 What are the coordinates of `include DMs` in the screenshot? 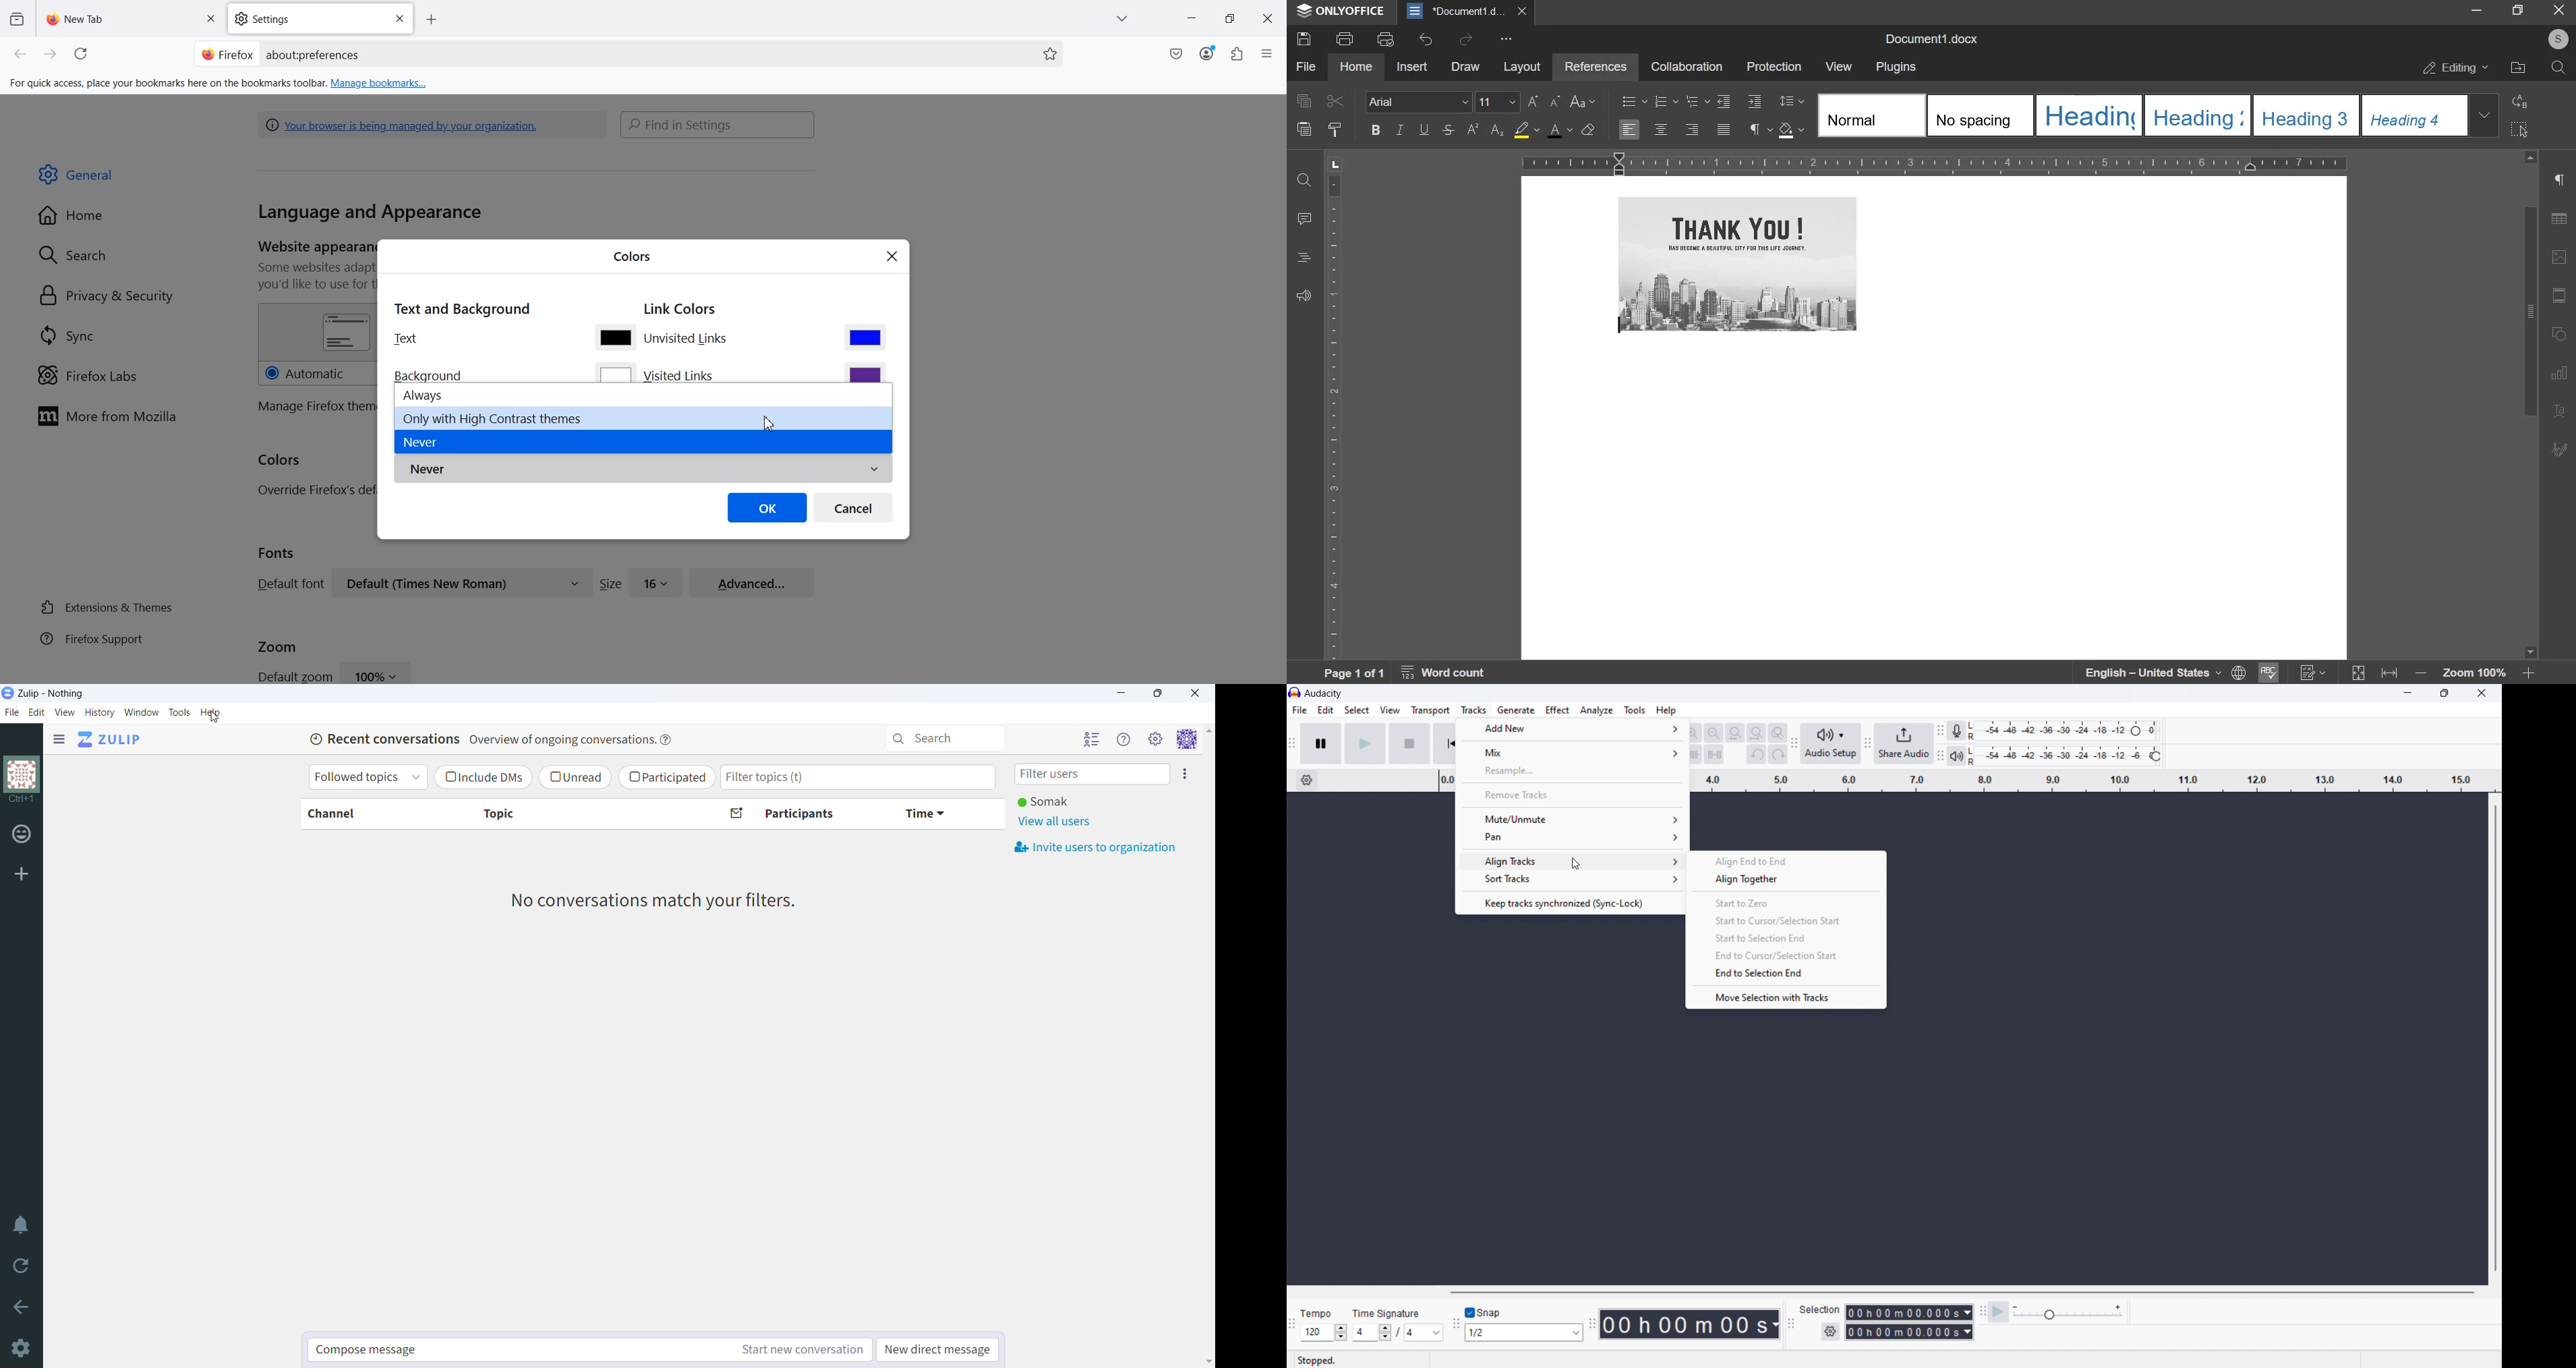 It's located at (482, 778).